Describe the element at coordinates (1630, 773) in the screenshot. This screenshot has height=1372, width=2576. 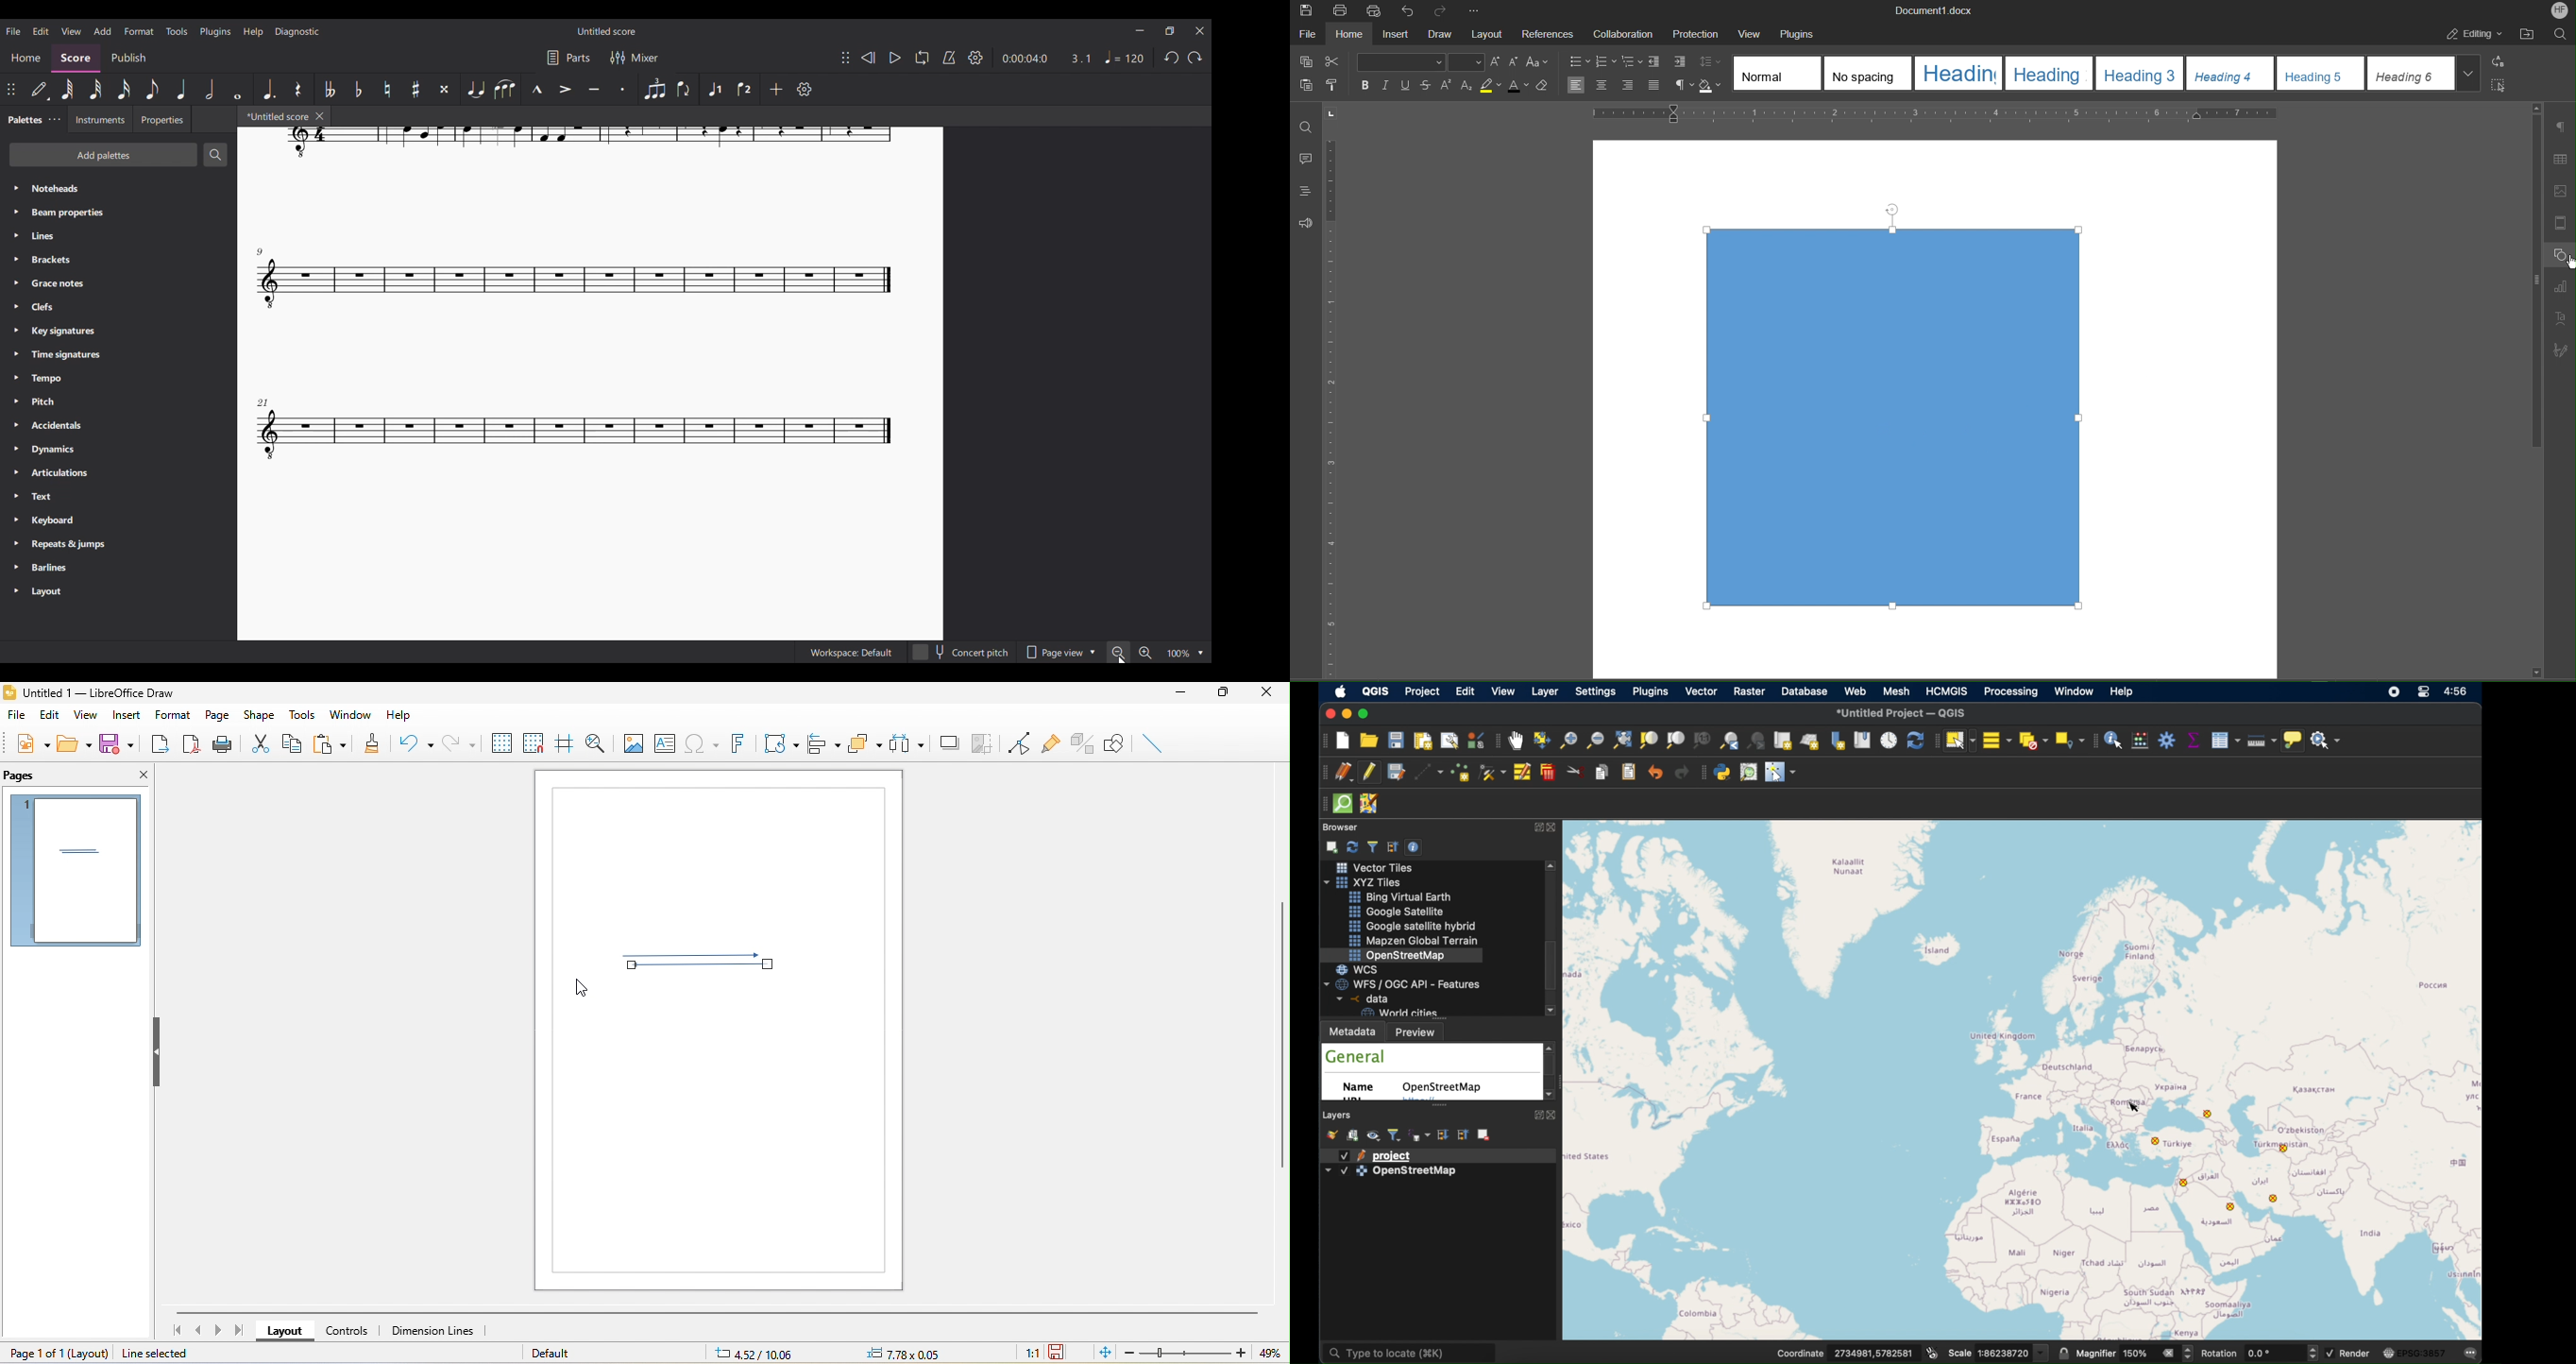
I see `paste features` at that location.